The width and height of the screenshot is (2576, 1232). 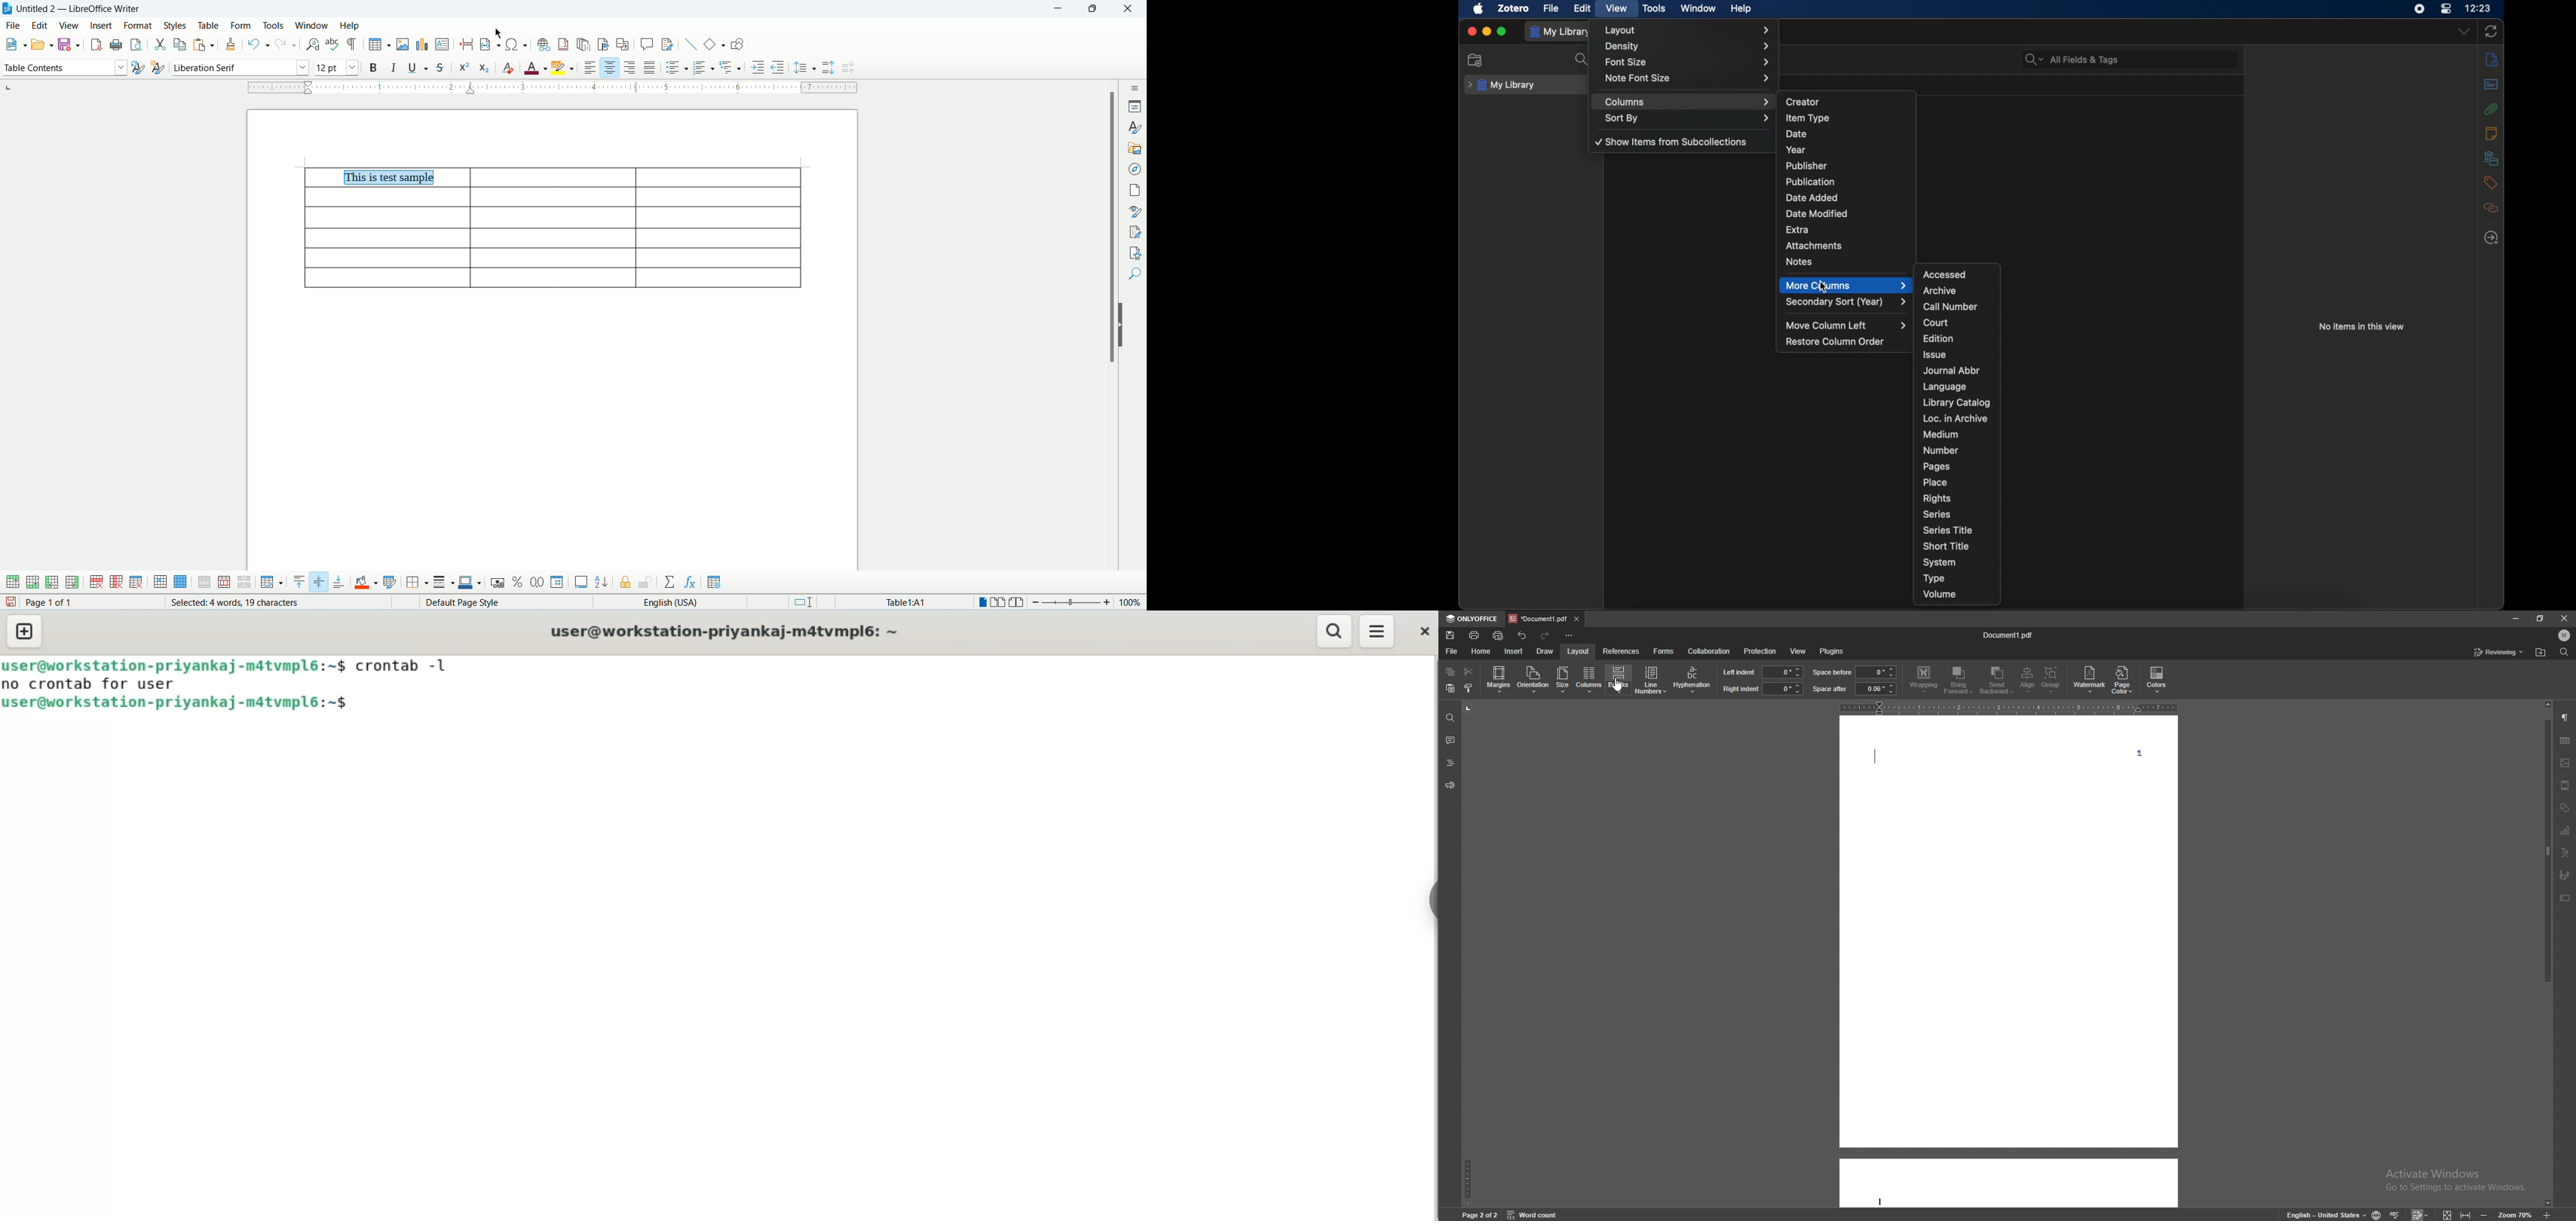 I want to click on breaks, so click(x=1620, y=679).